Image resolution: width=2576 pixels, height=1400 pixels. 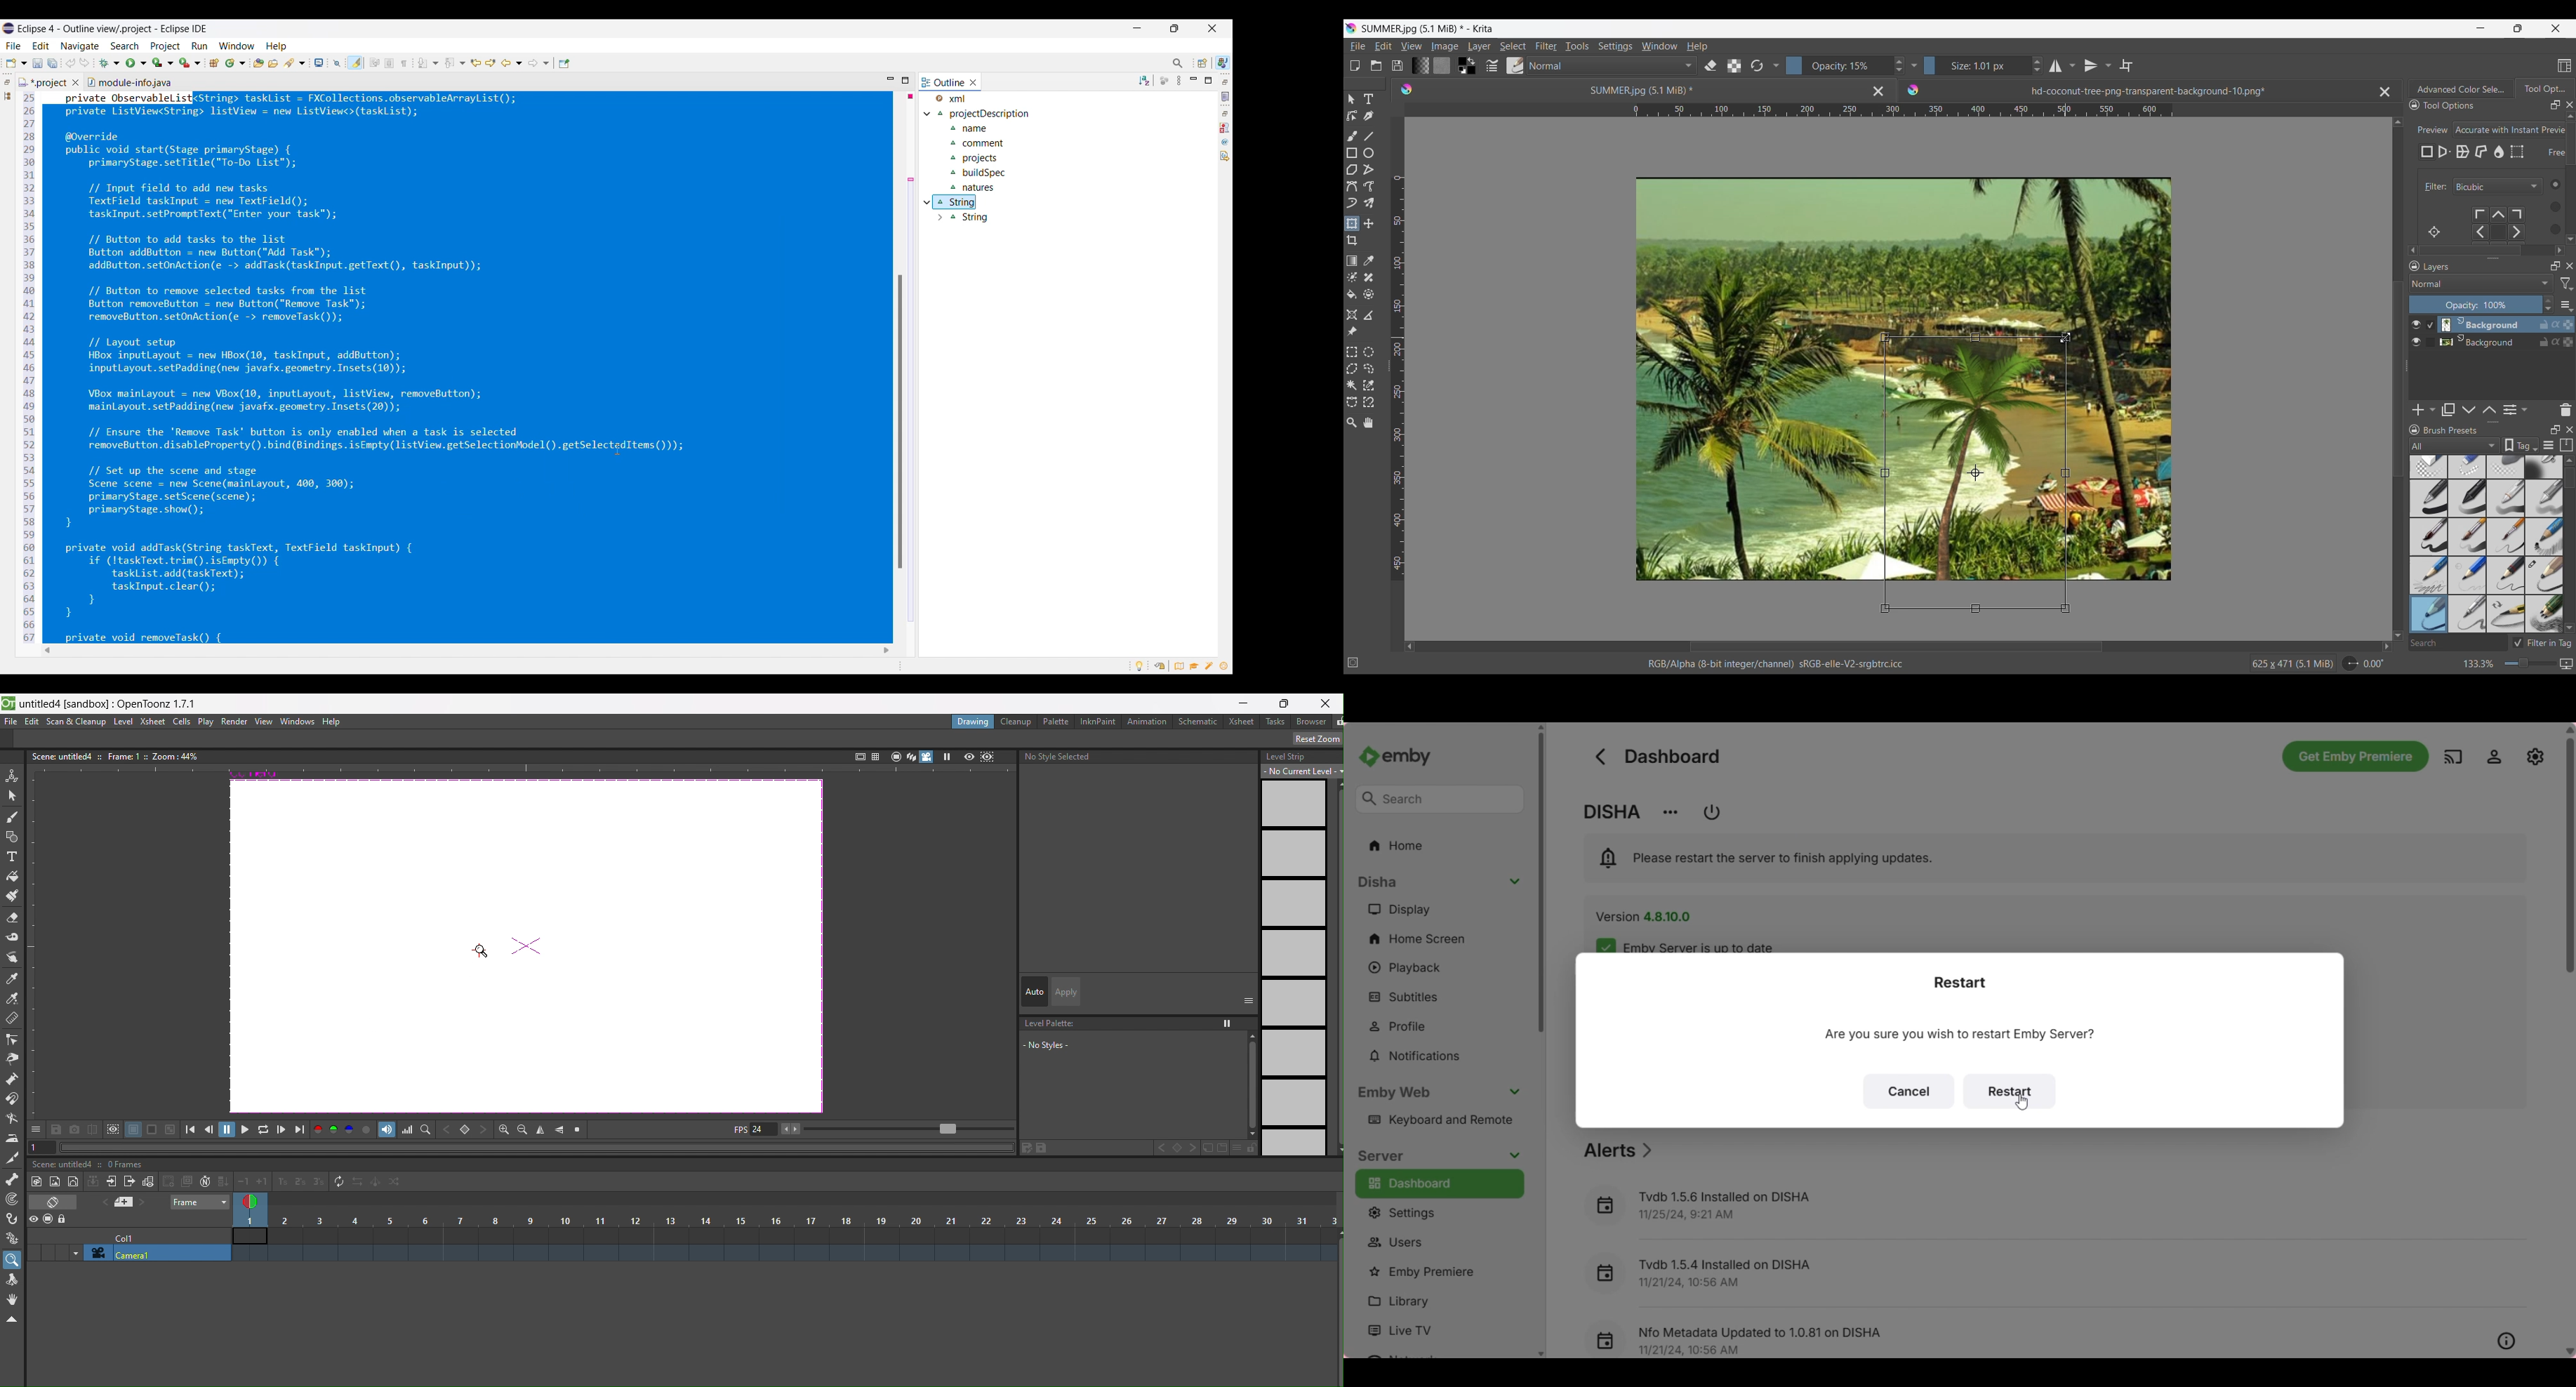 I want to click on Smart patch tool, so click(x=1368, y=277).